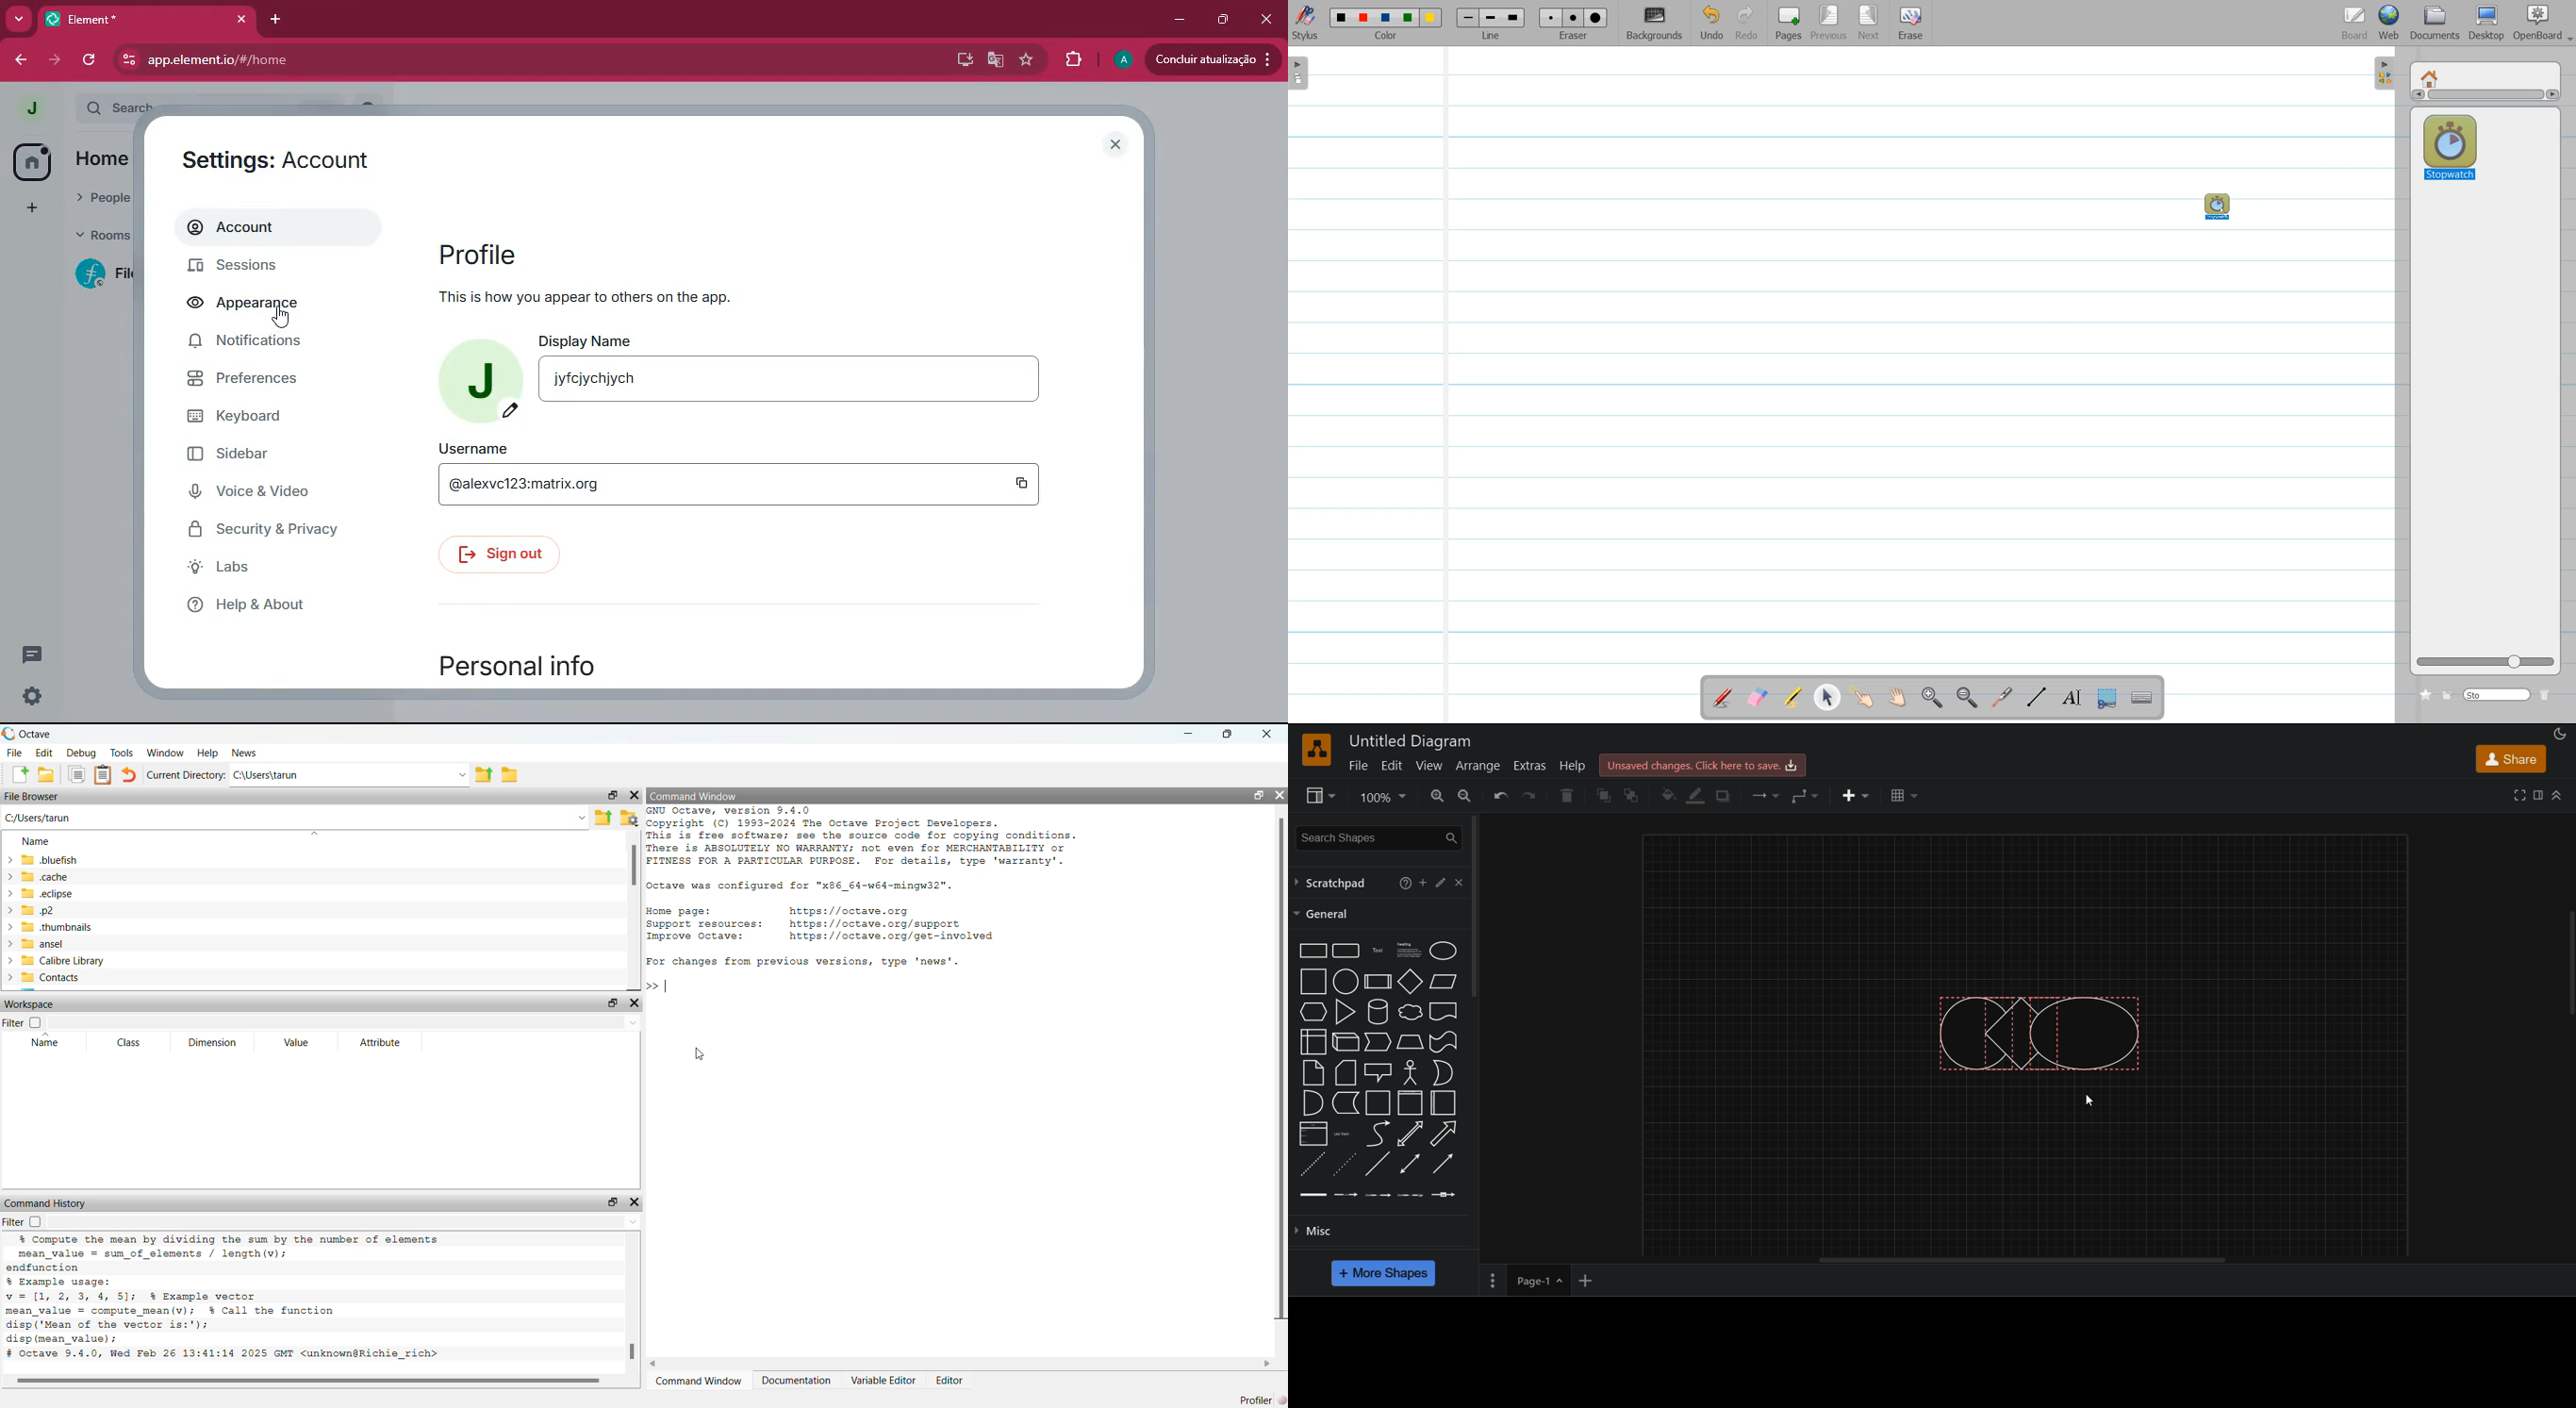  Describe the element at coordinates (208, 752) in the screenshot. I see `help` at that location.